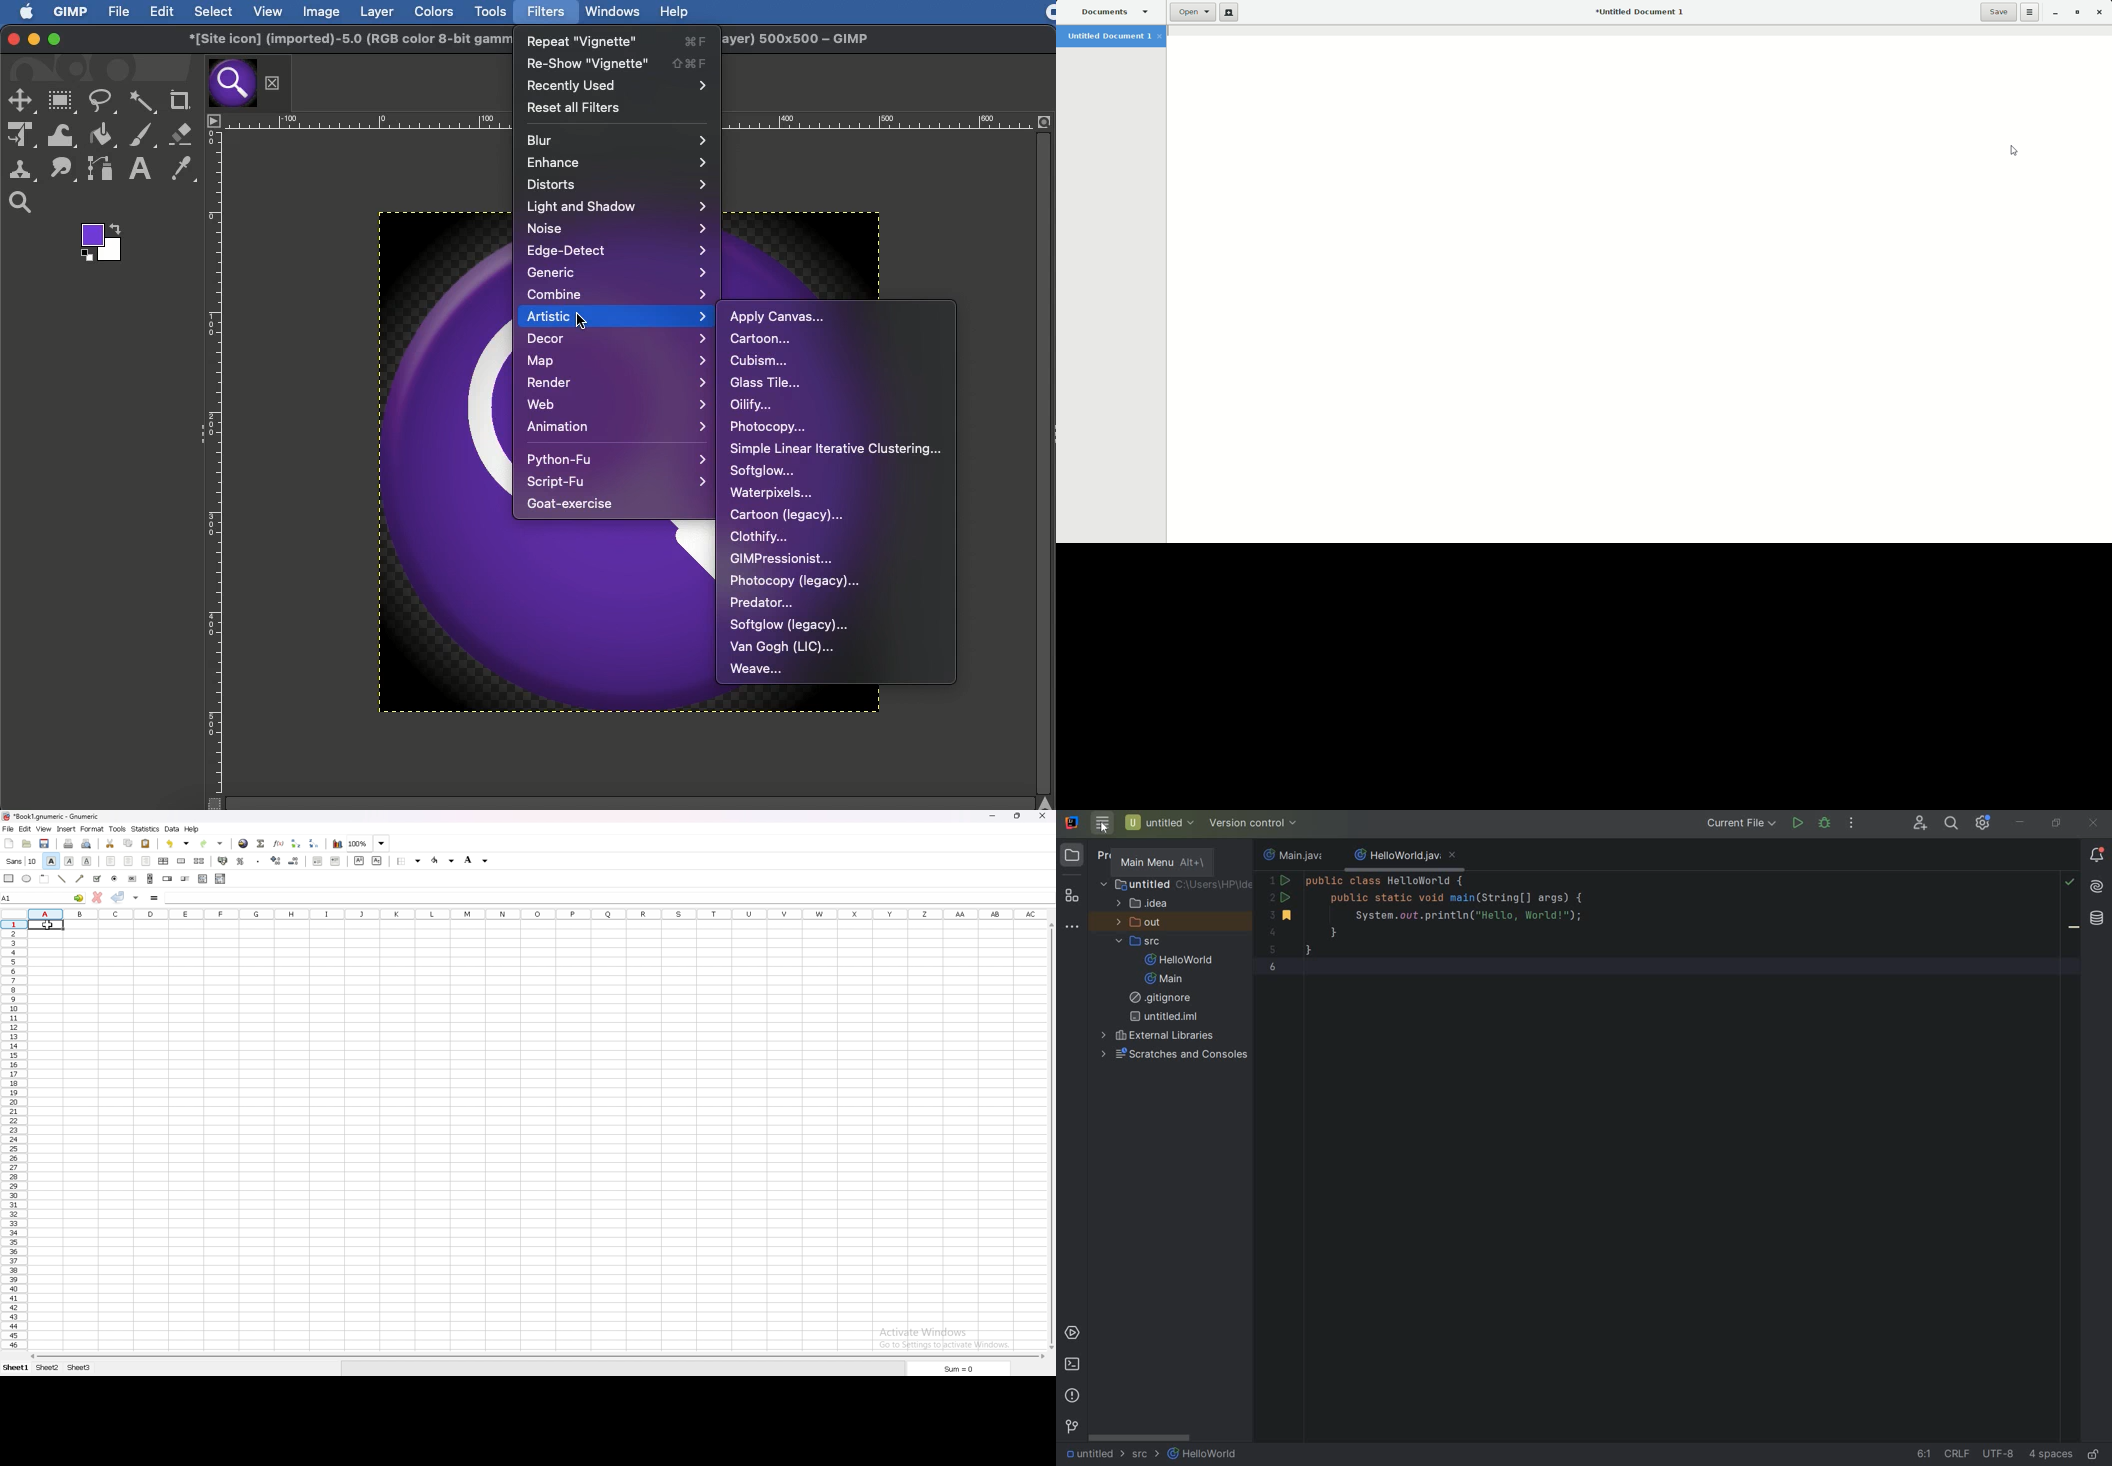 This screenshot has height=1484, width=2128. Describe the element at coordinates (120, 12) in the screenshot. I see `File` at that location.